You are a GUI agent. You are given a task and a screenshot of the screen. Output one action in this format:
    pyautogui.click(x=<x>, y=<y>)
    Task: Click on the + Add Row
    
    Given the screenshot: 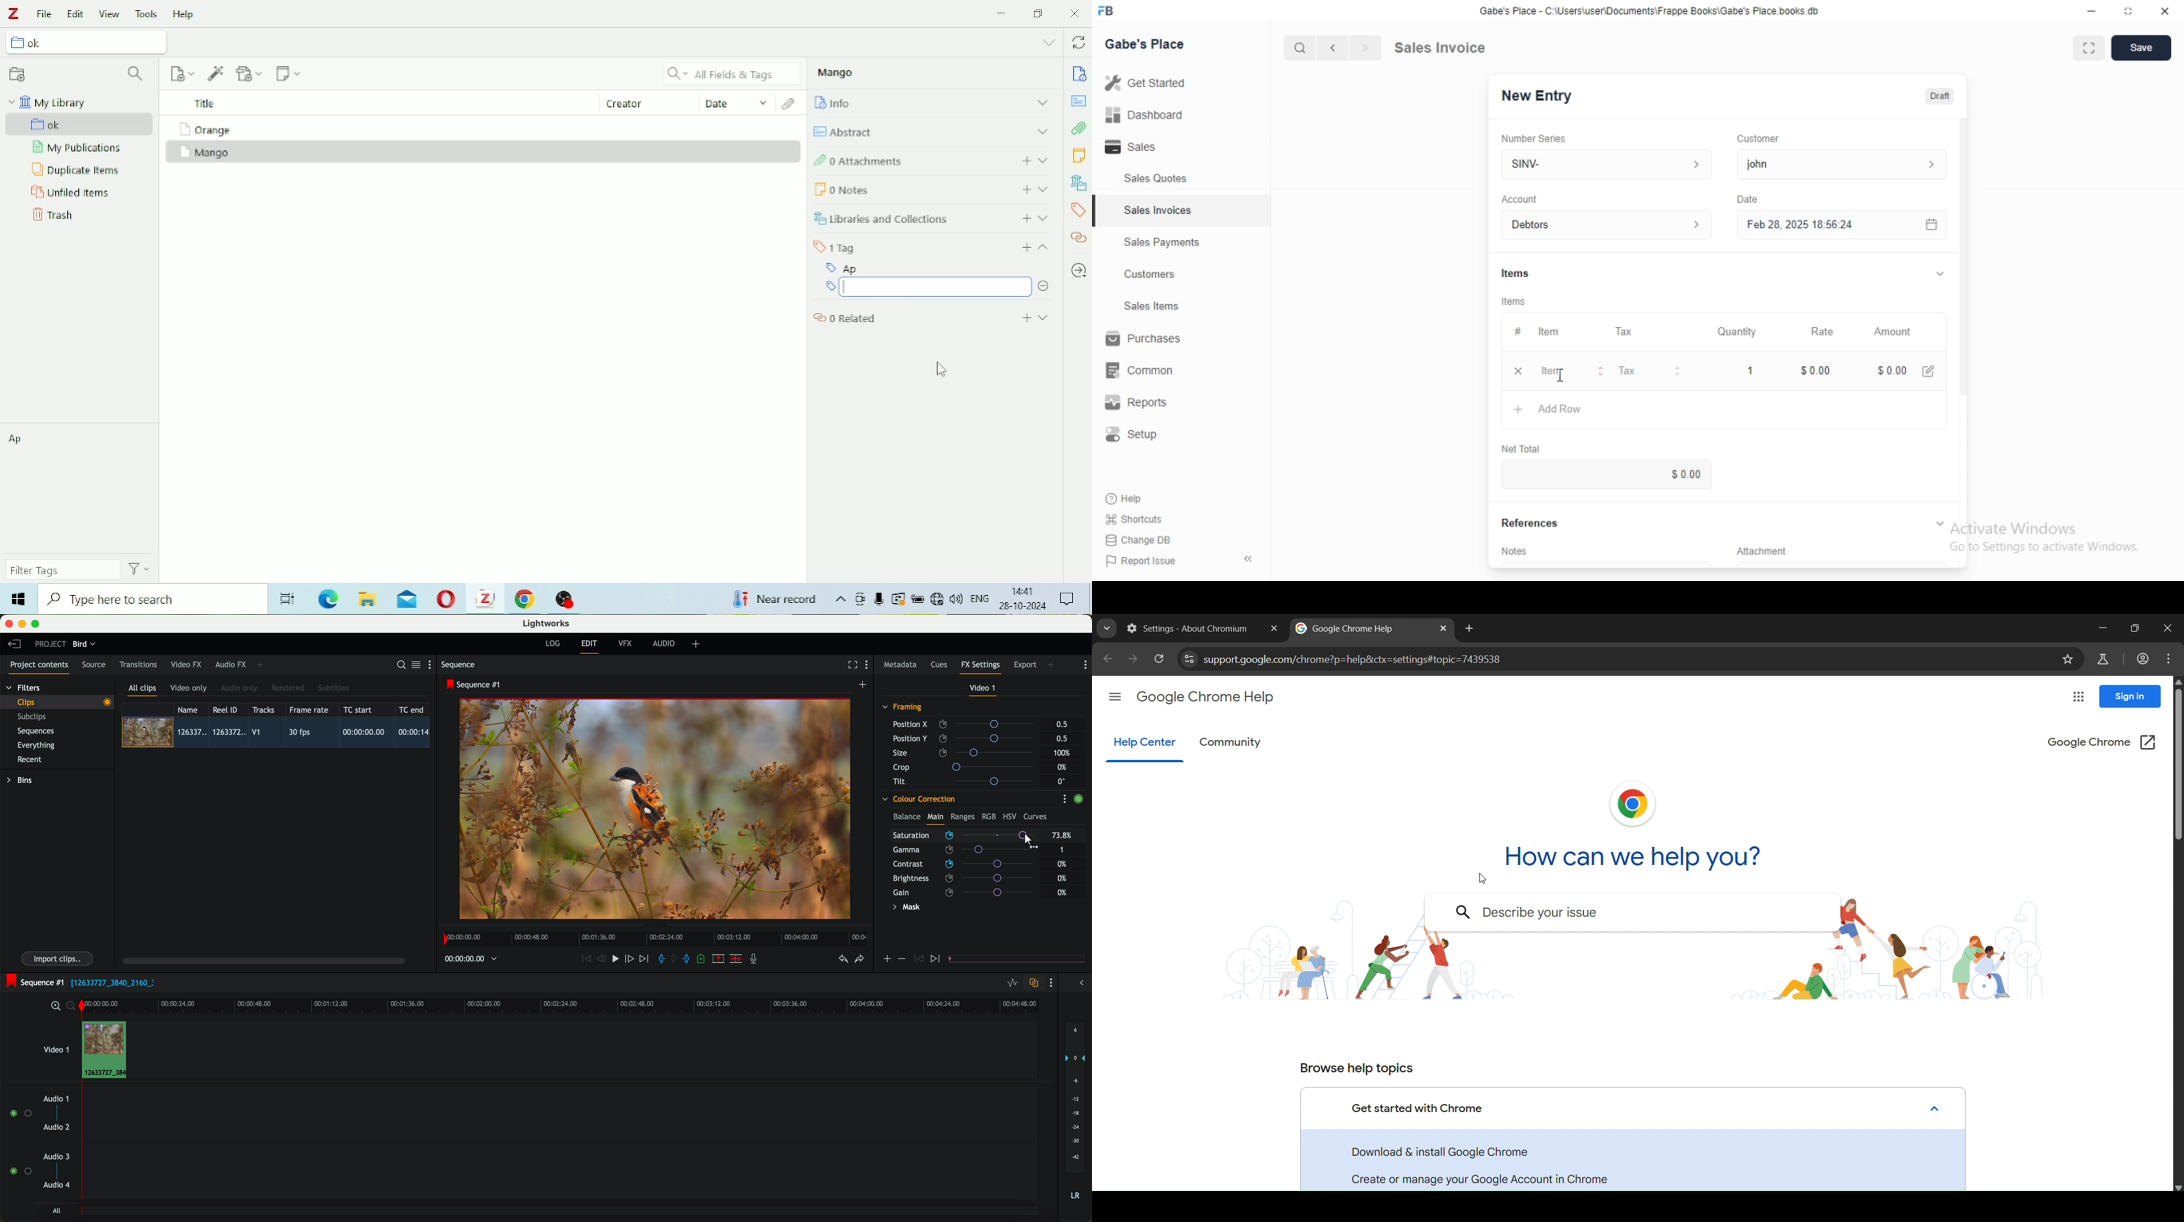 What is the action you would take?
    pyautogui.click(x=1558, y=413)
    